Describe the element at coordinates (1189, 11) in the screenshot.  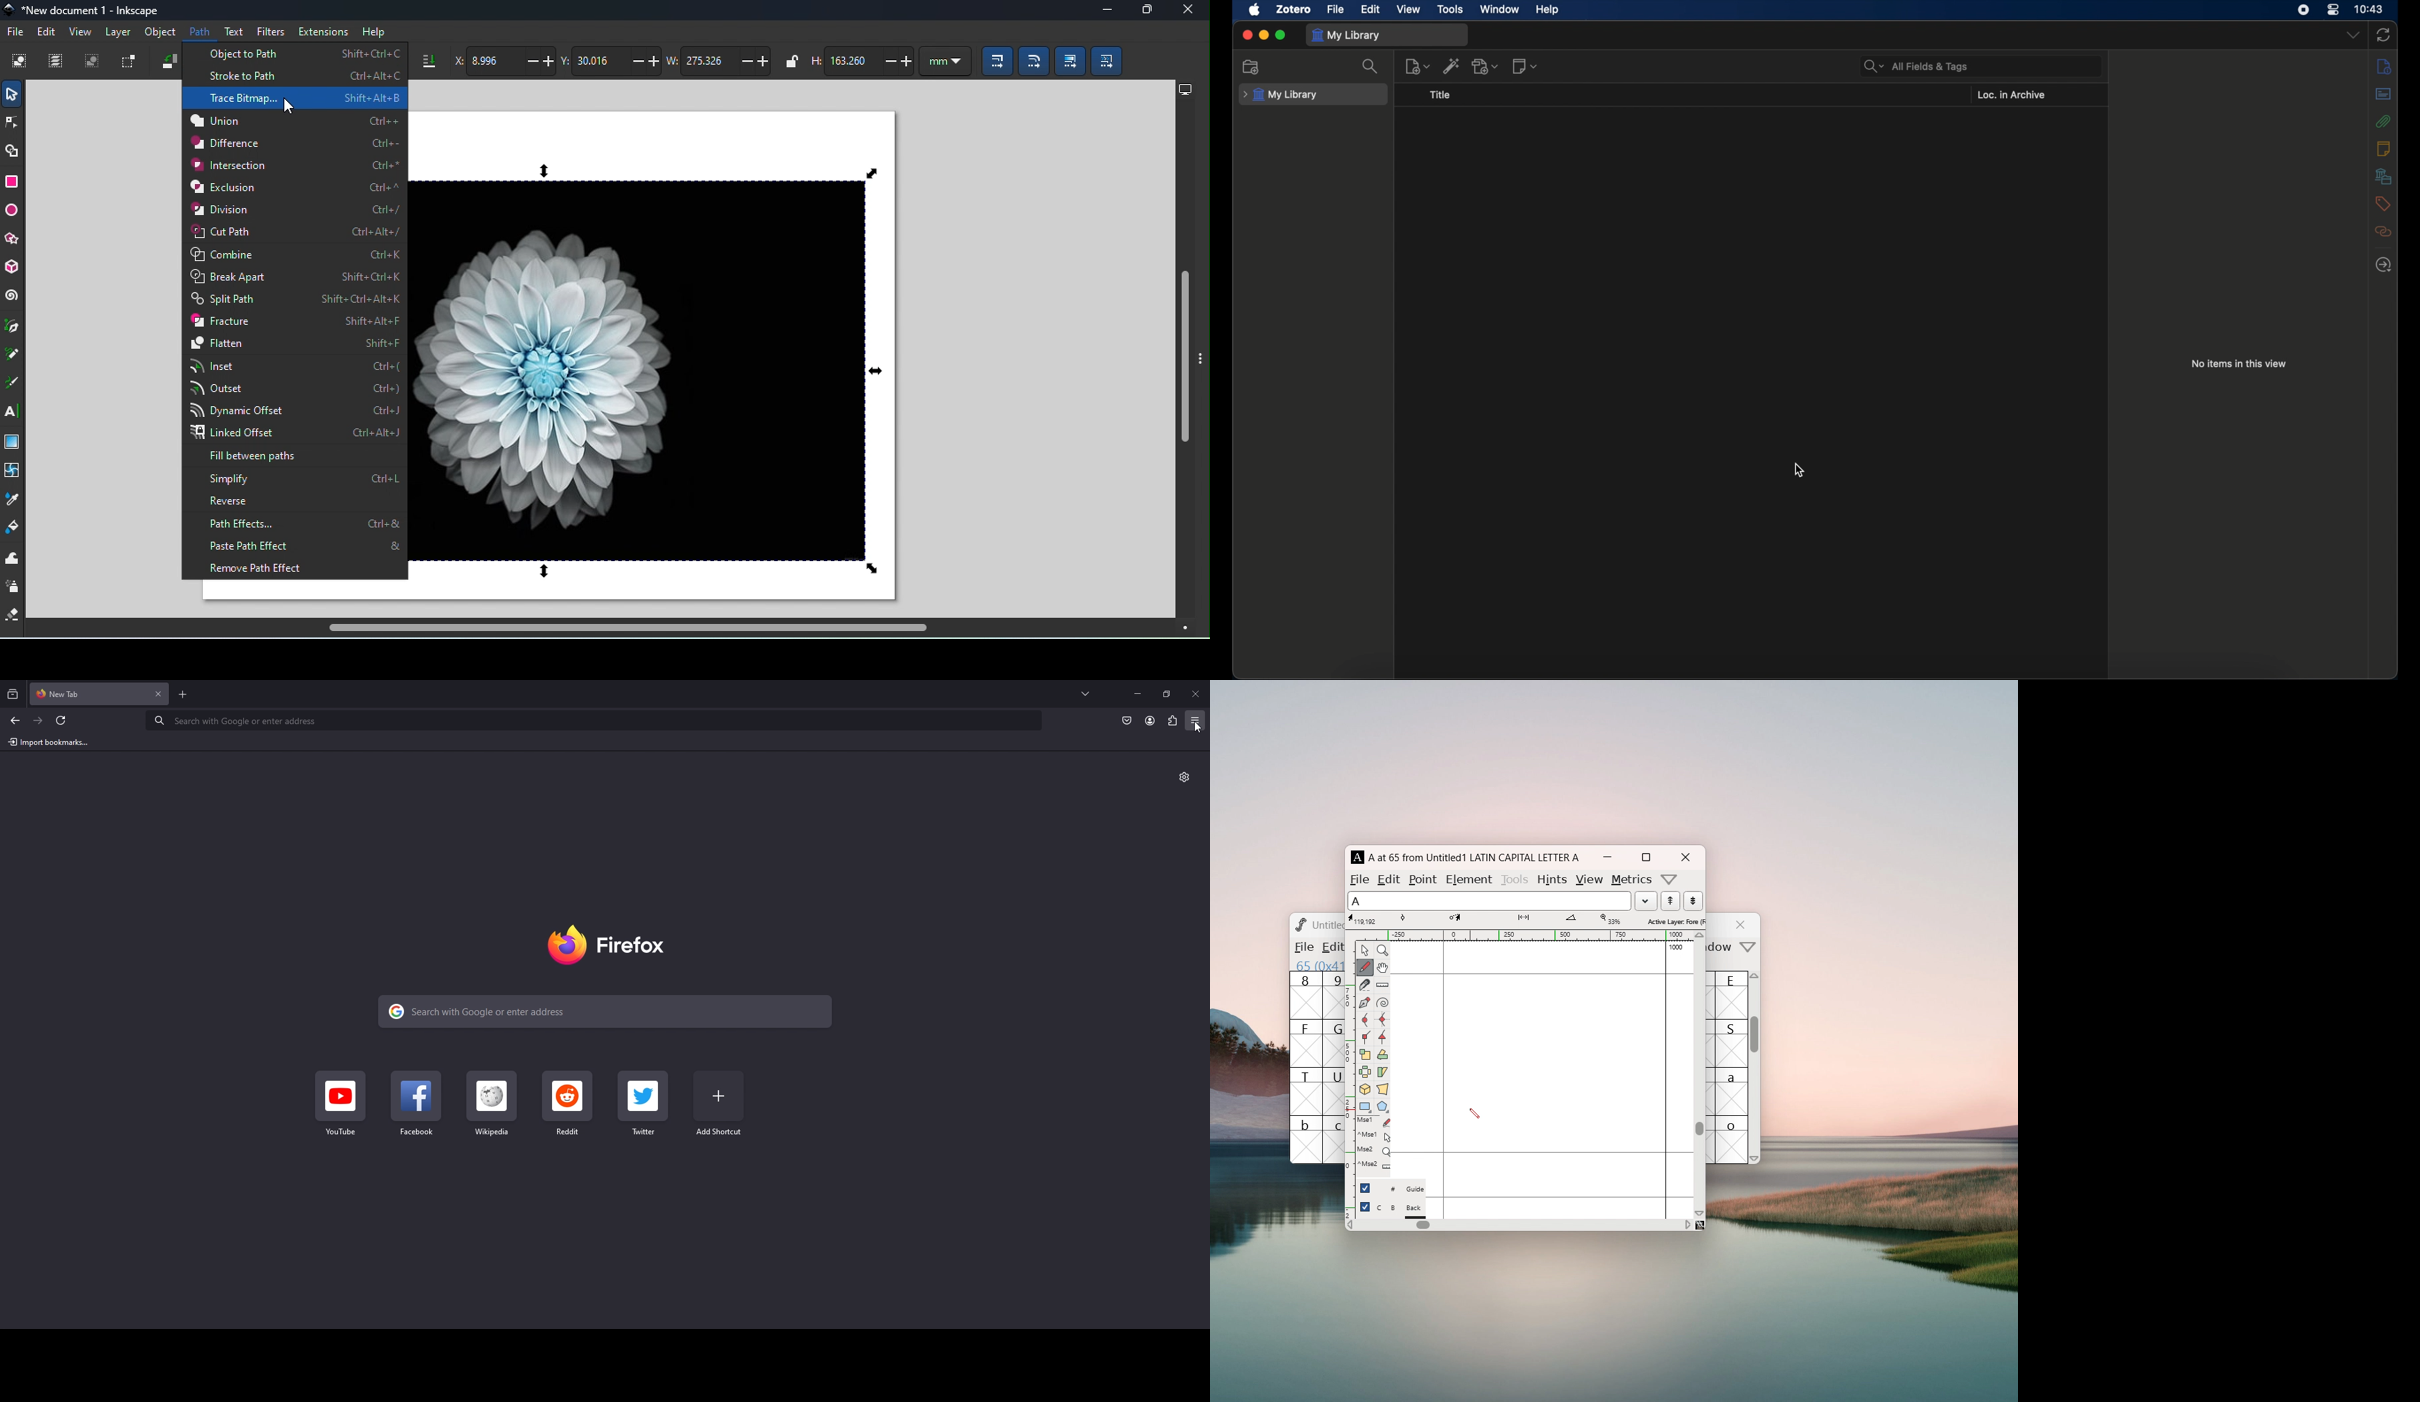
I see `Close` at that location.